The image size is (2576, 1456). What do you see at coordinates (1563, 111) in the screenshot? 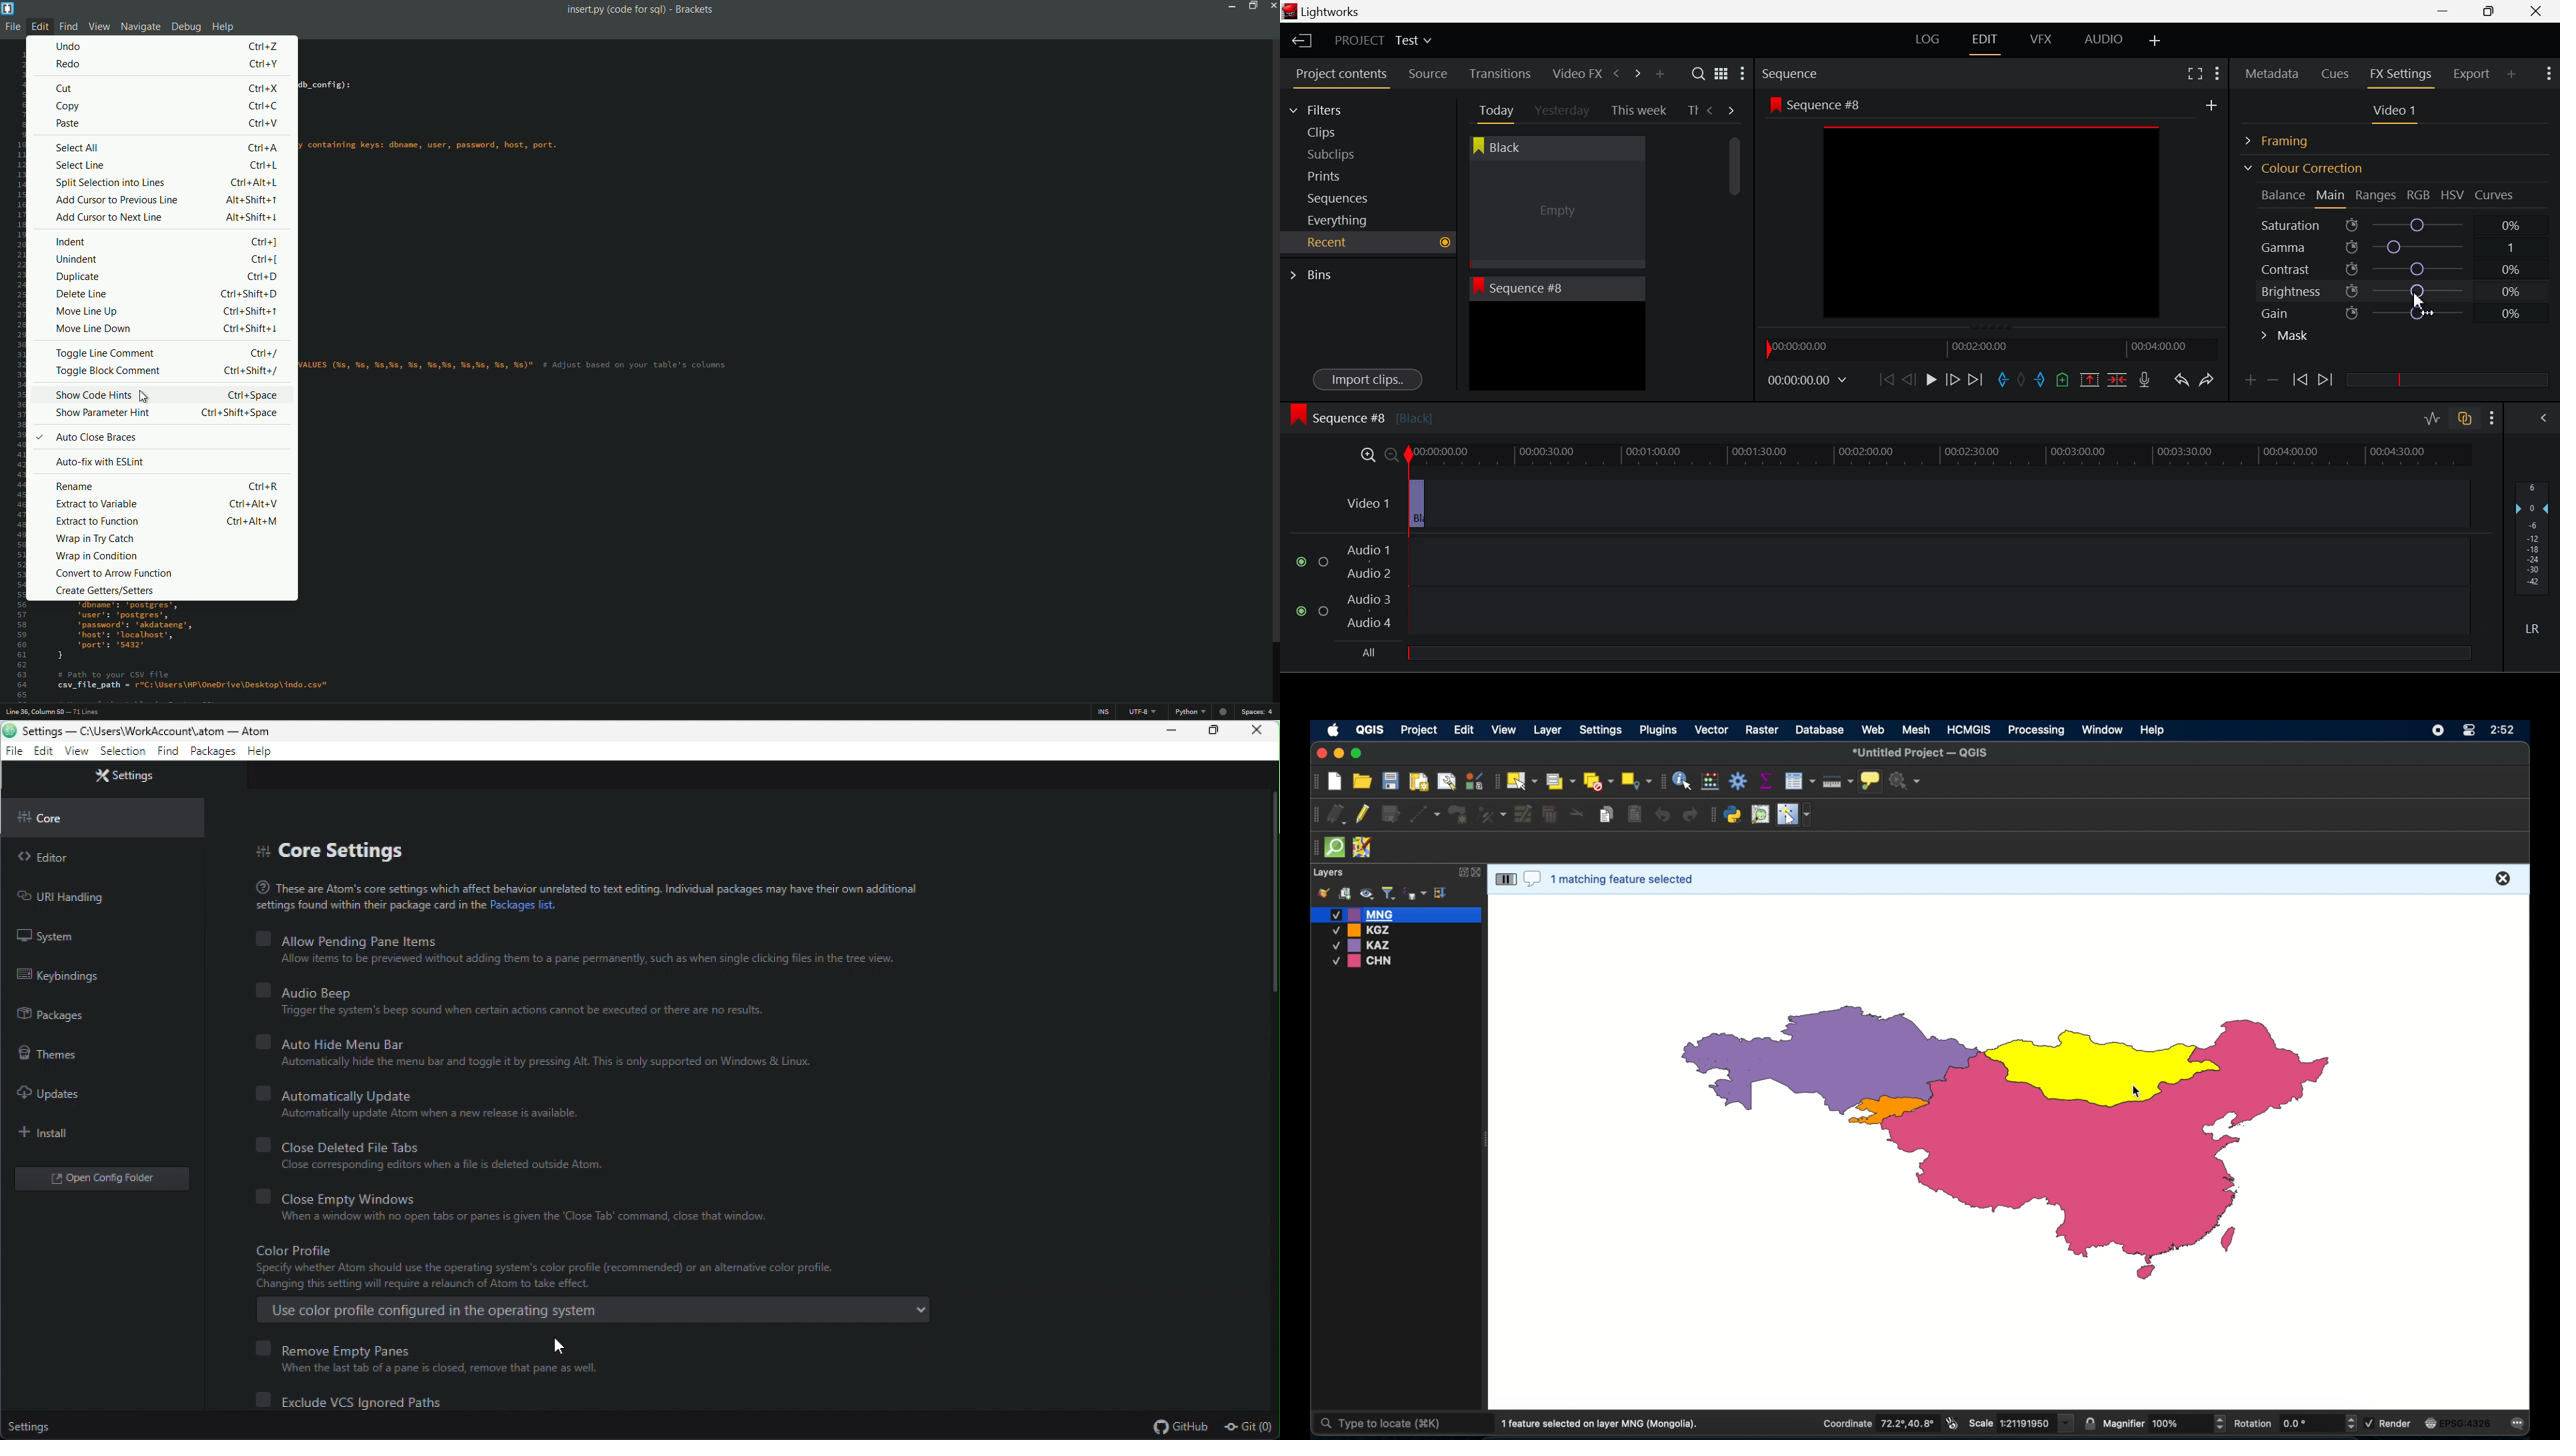
I see `Yesterday Tab` at bounding box center [1563, 111].